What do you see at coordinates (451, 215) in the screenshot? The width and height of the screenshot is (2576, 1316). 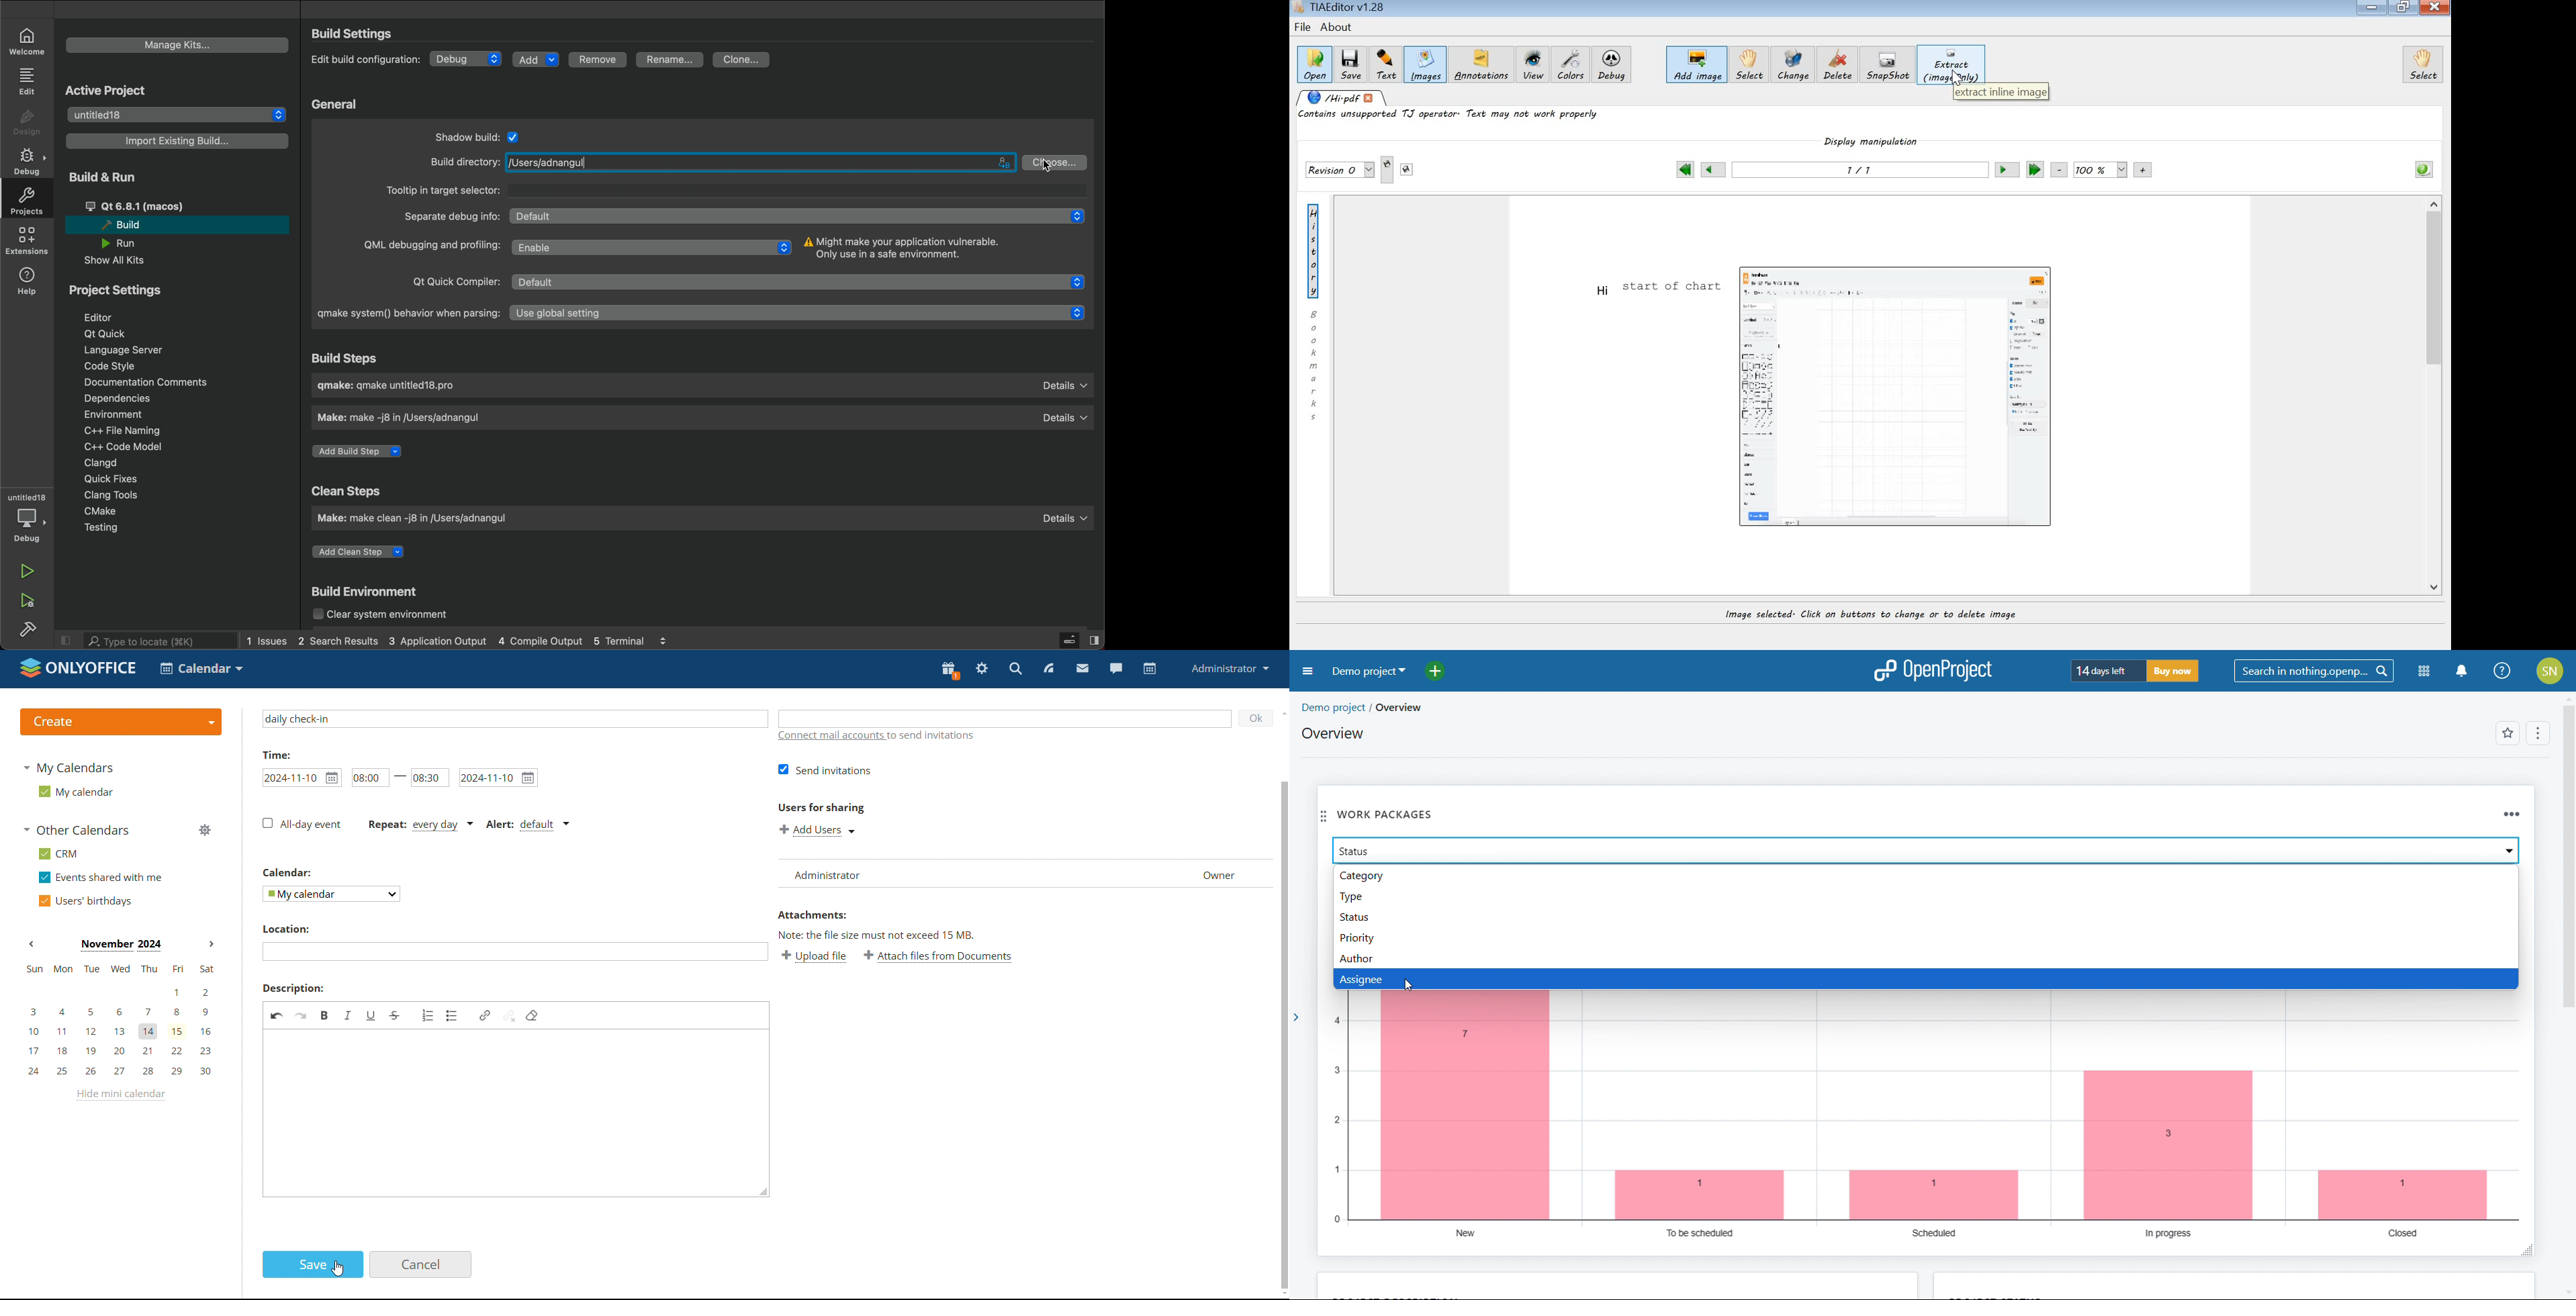 I see `Separate debug info:` at bounding box center [451, 215].